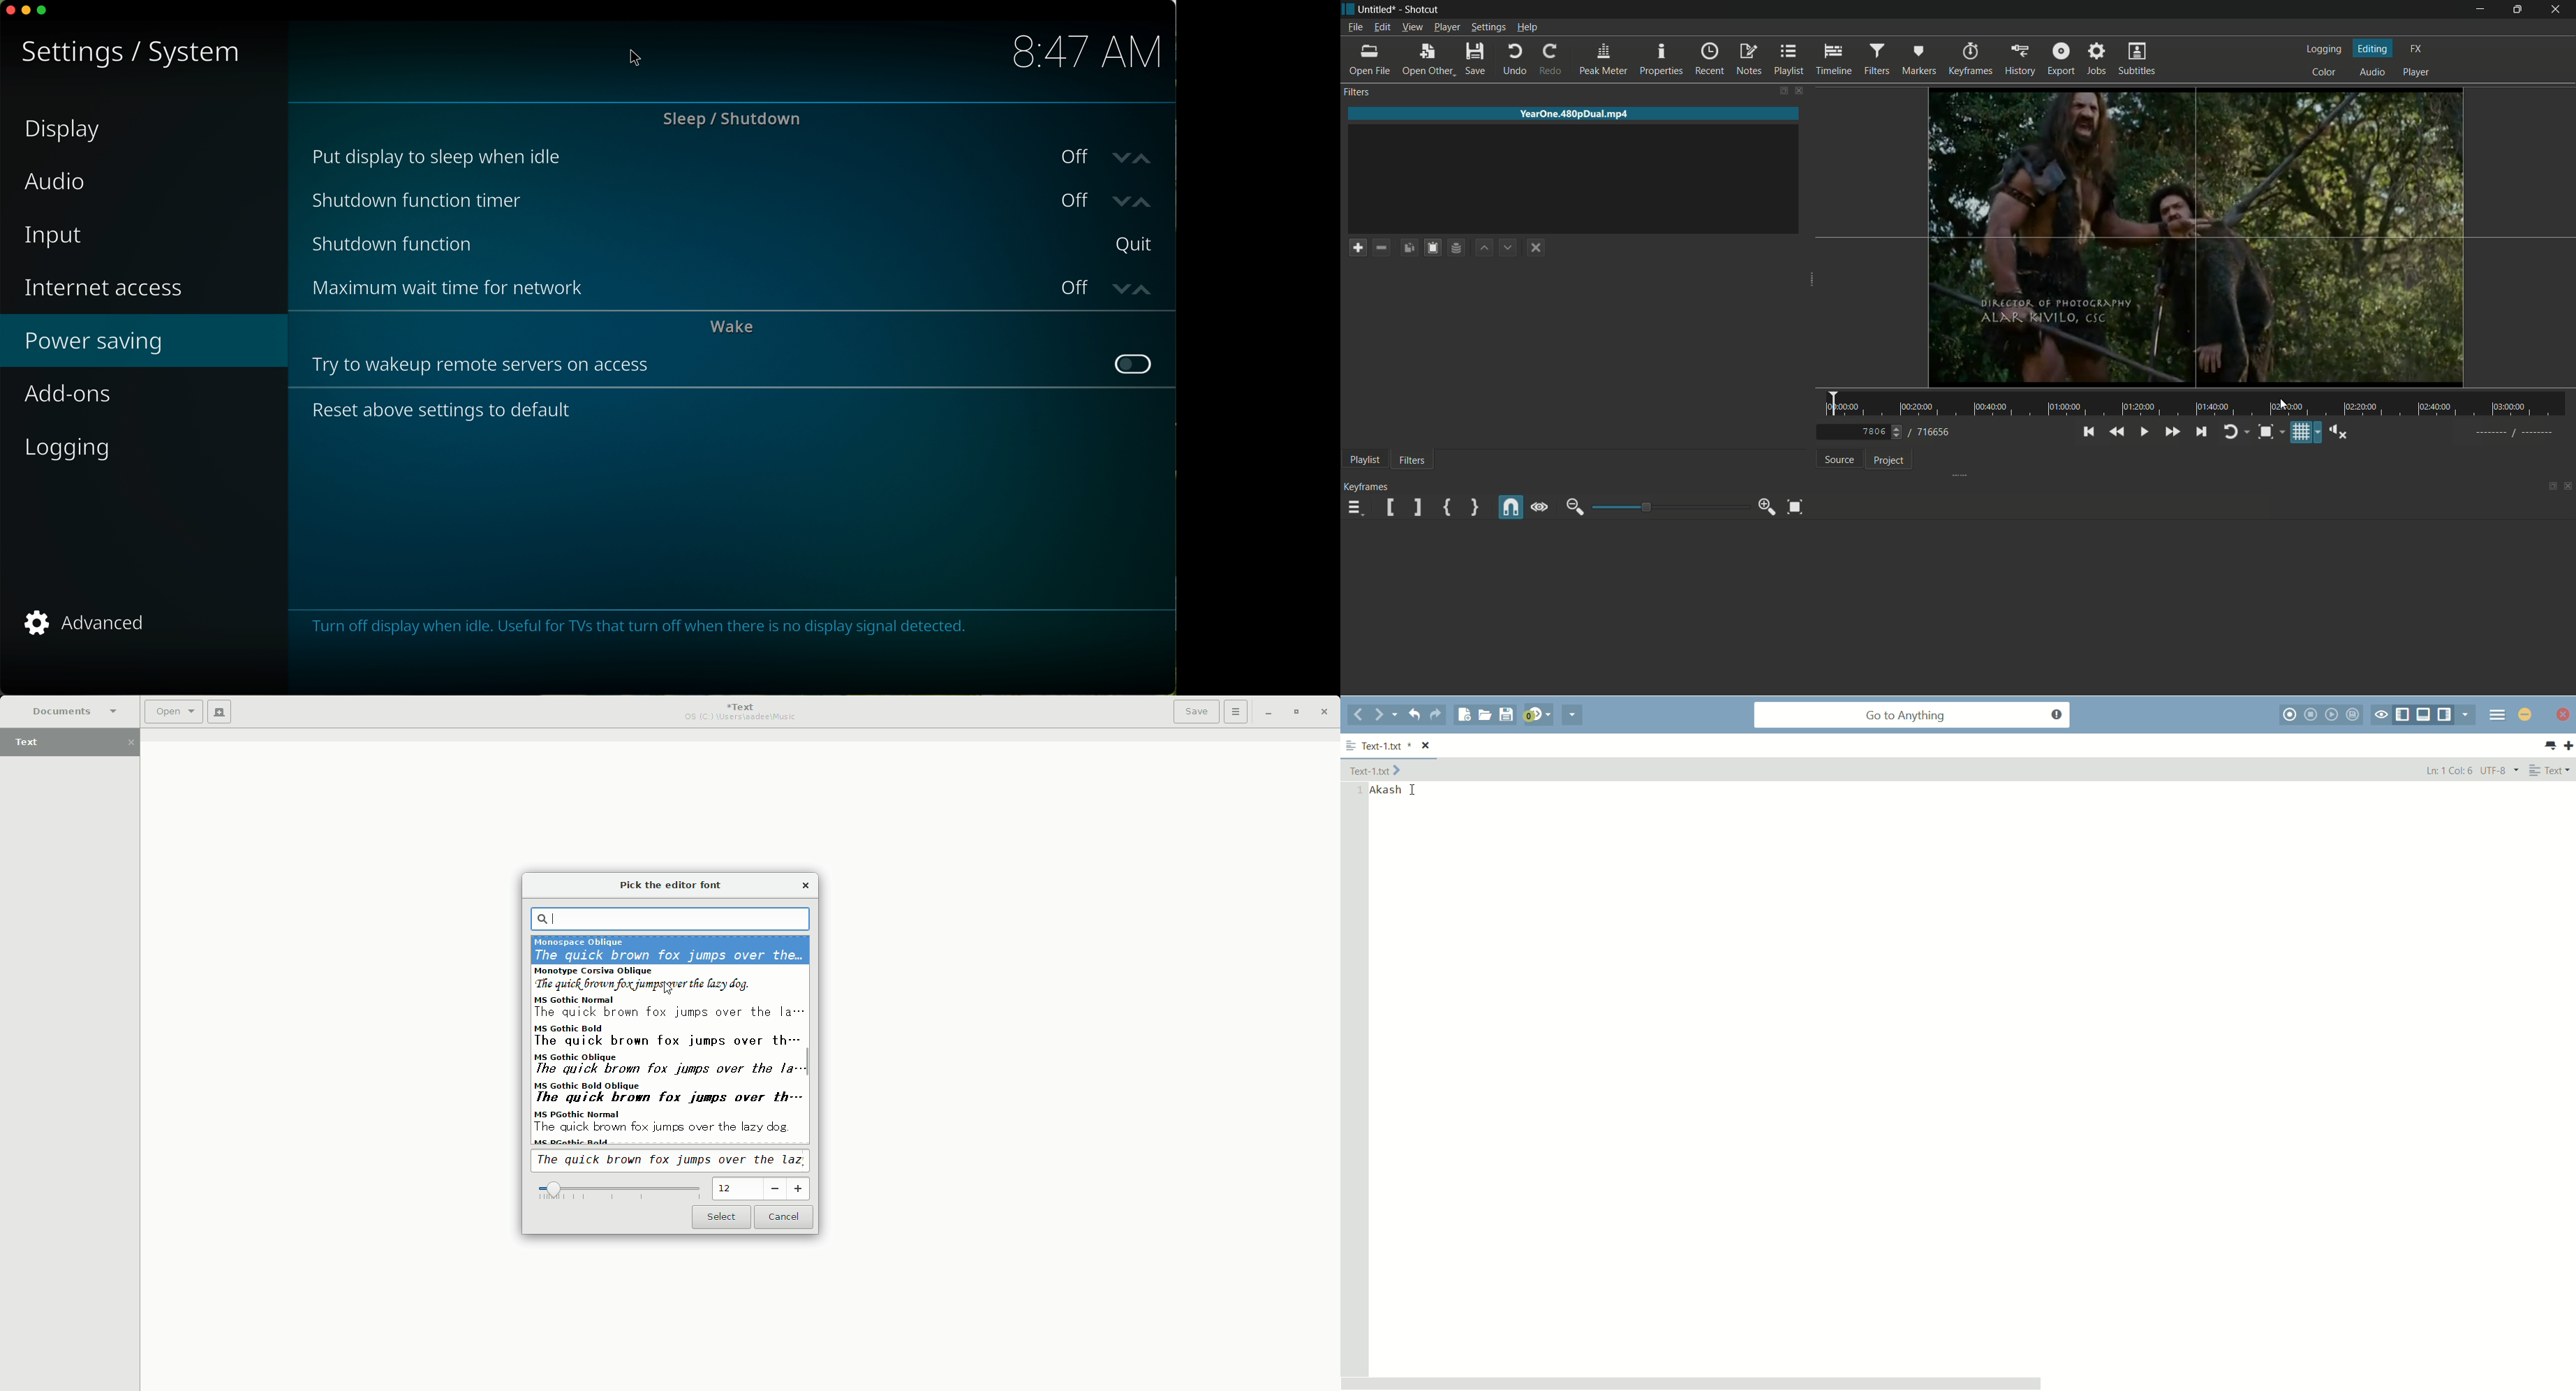 This screenshot has width=2576, height=1400. I want to click on peak meter, so click(1604, 59).